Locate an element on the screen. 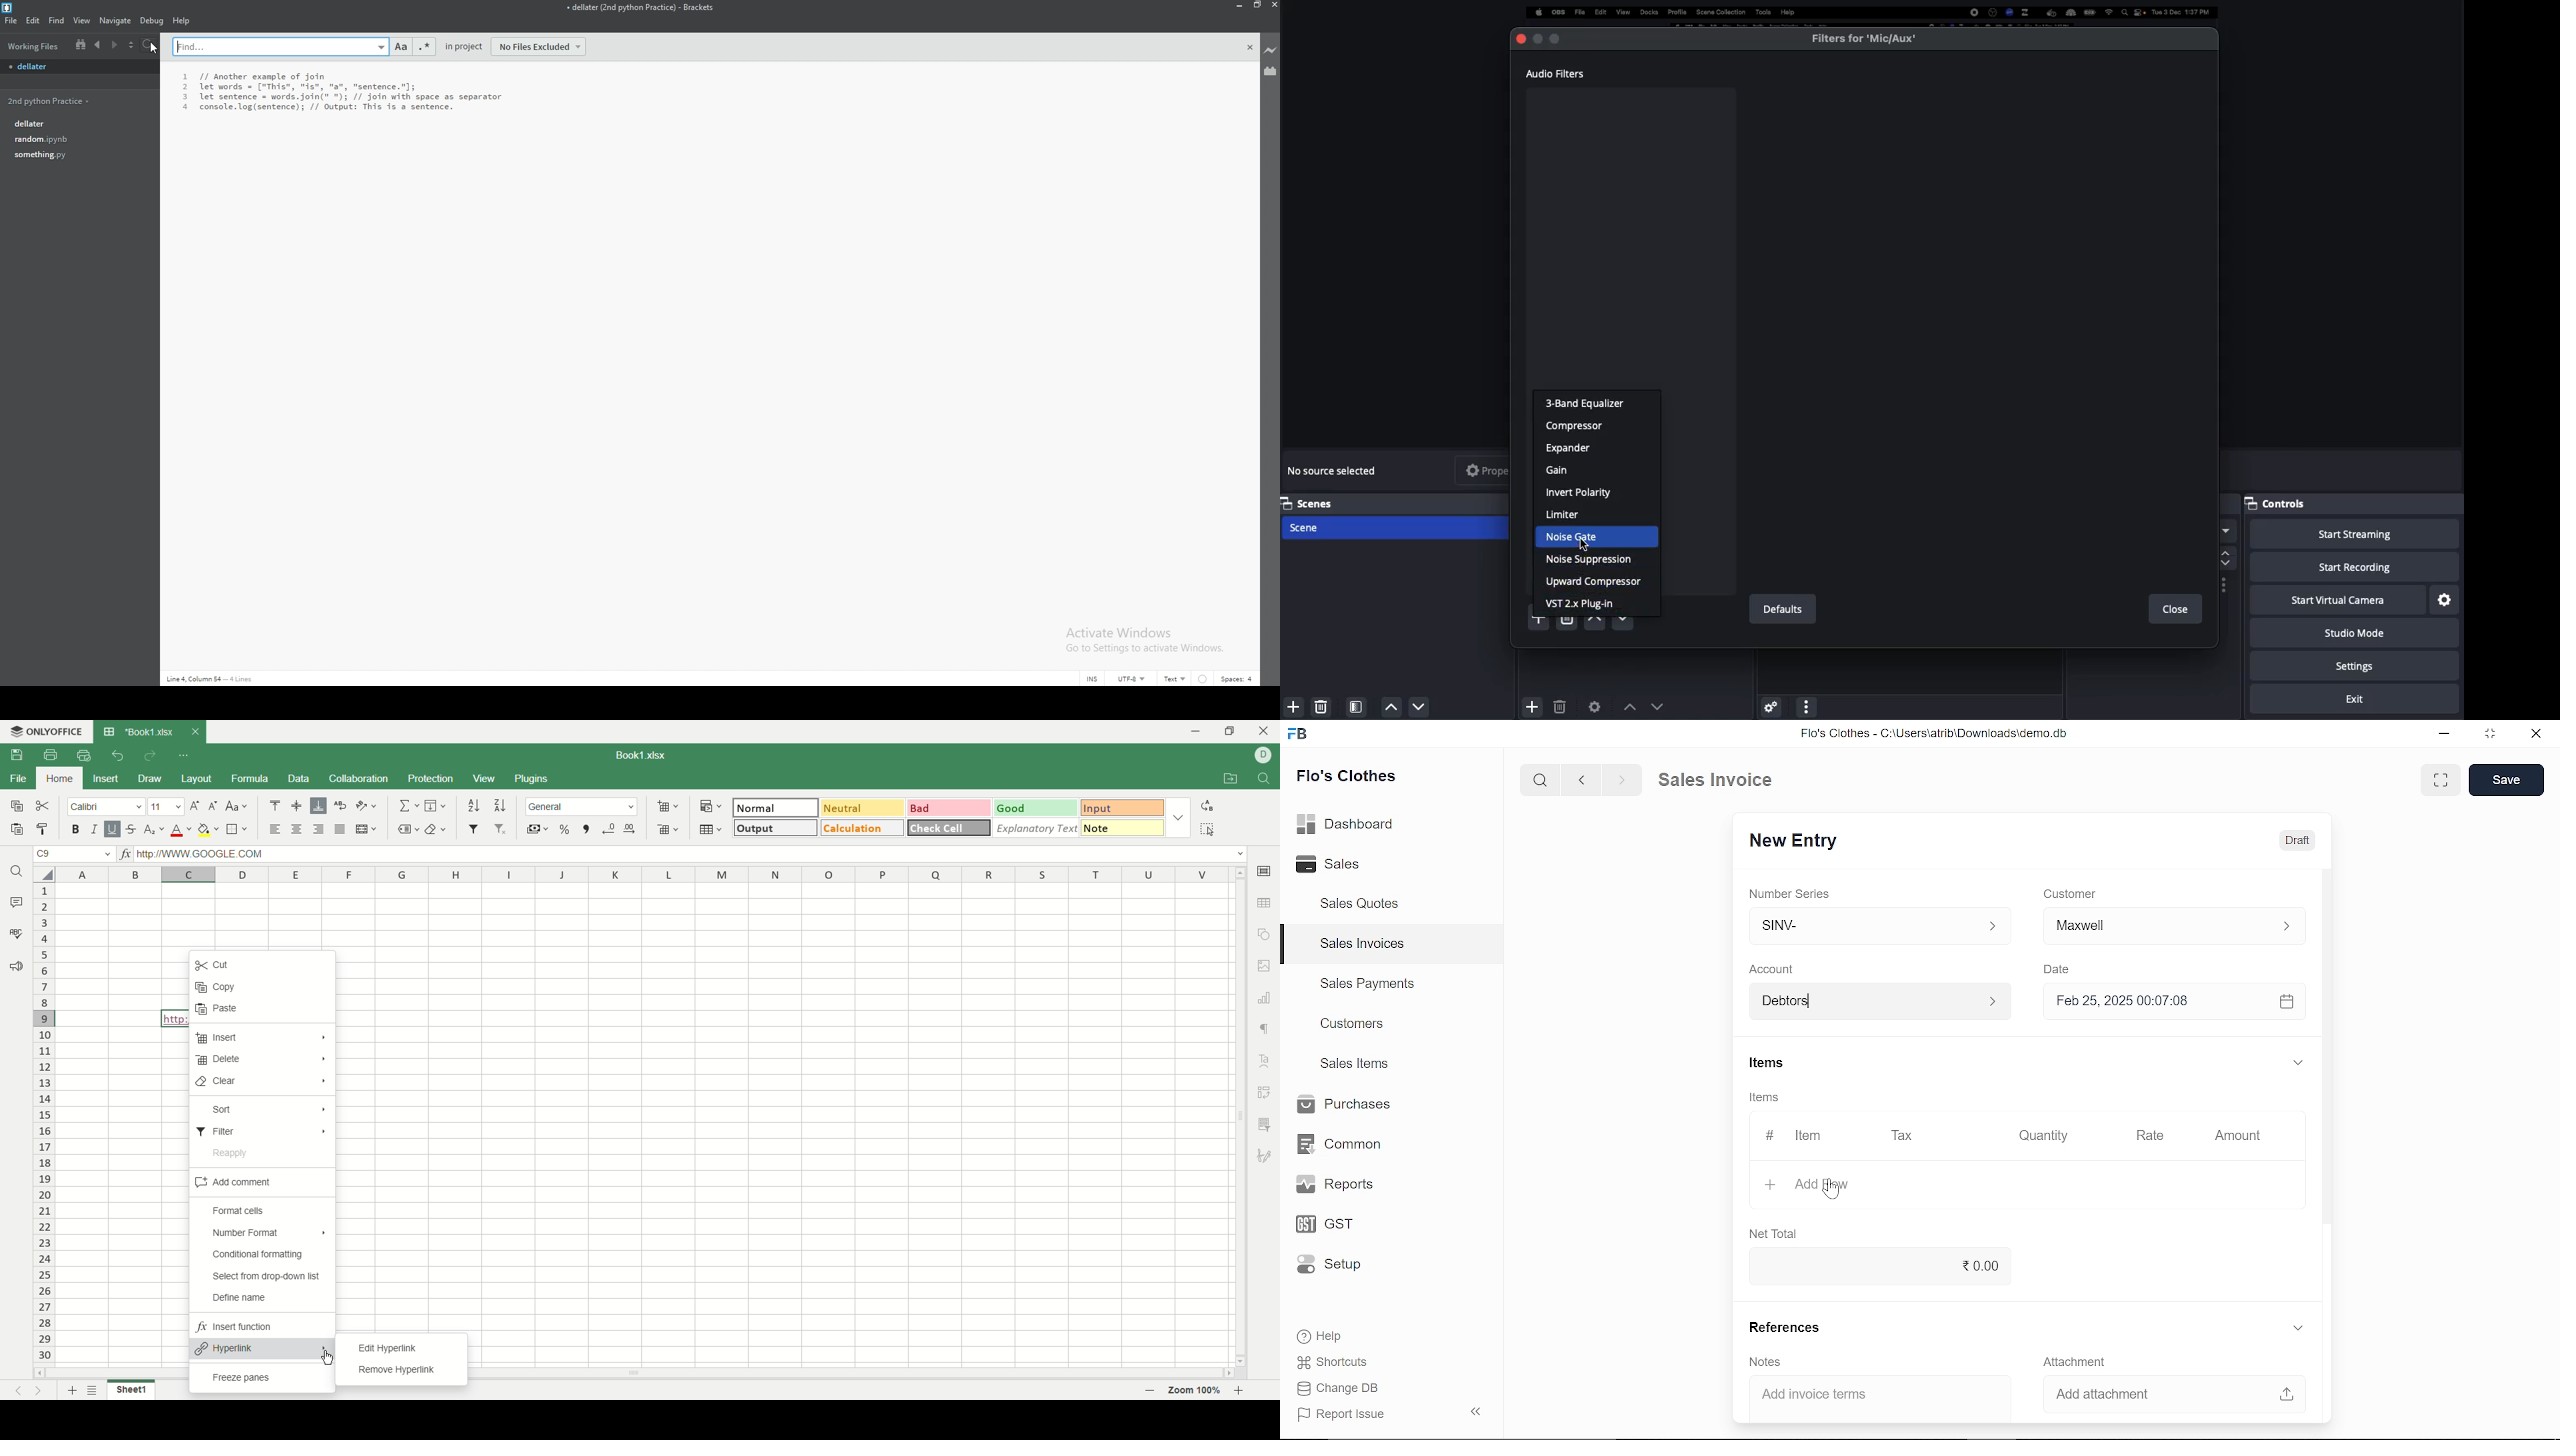 The height and width of the screenshot is (1456, 2576). Shortcuts is located at coordinates (1334, 1362).